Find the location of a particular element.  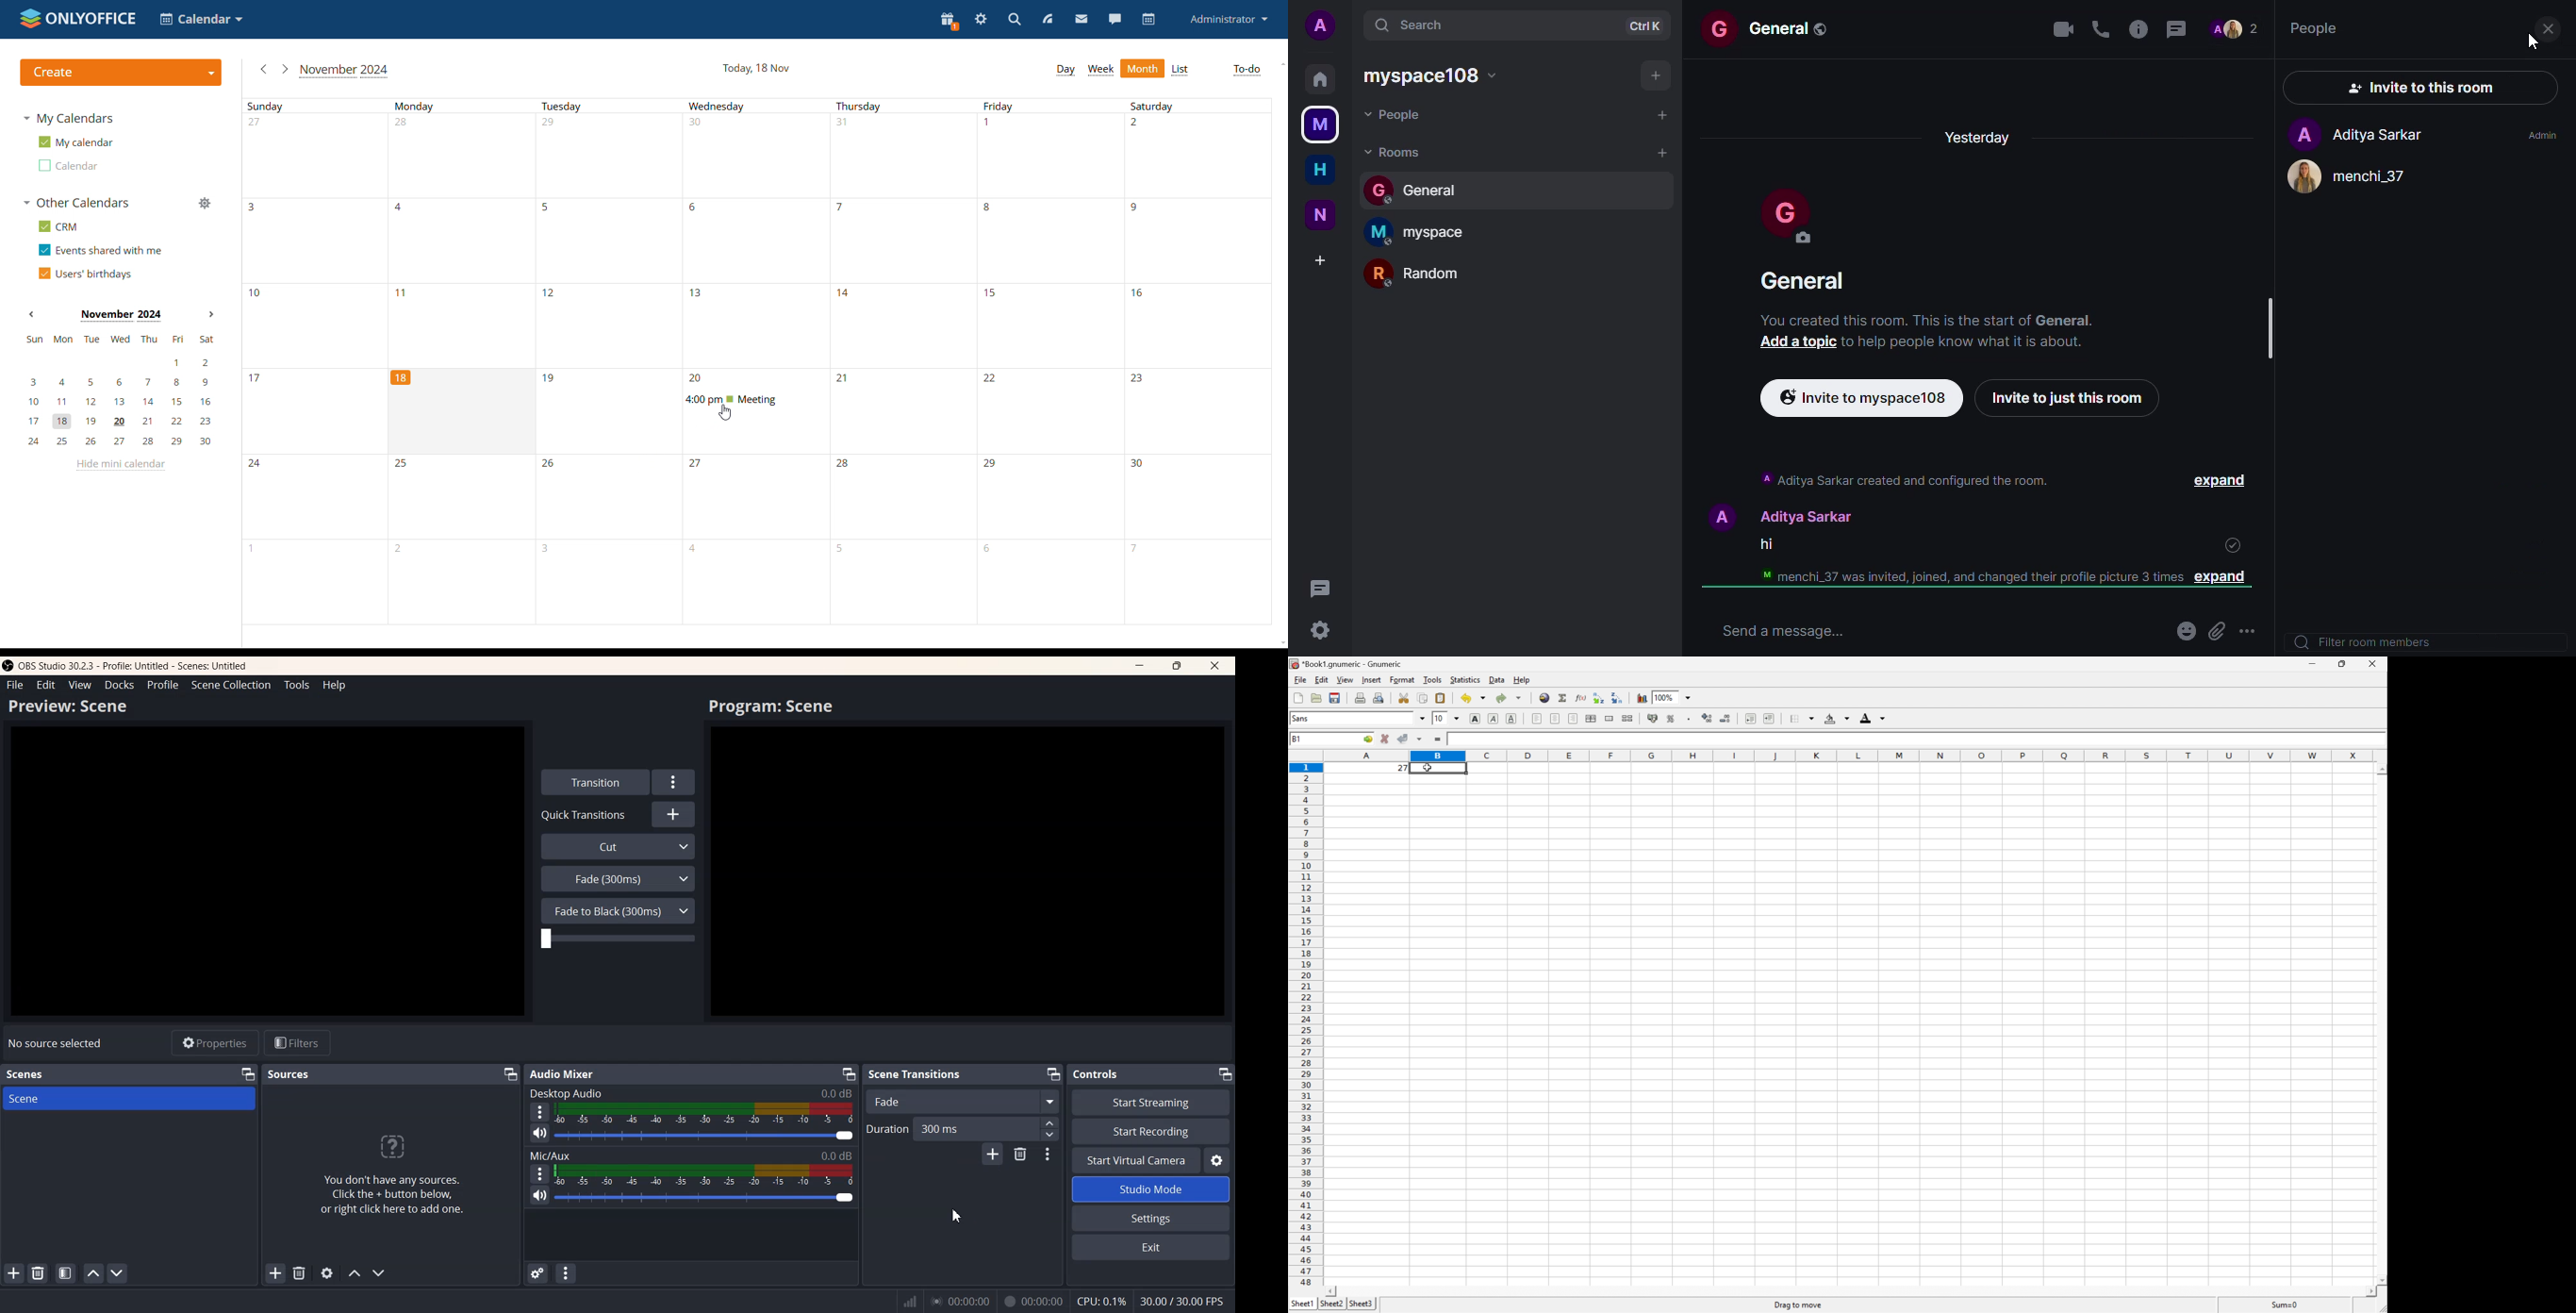

Help is located at coordinates (336, 685).